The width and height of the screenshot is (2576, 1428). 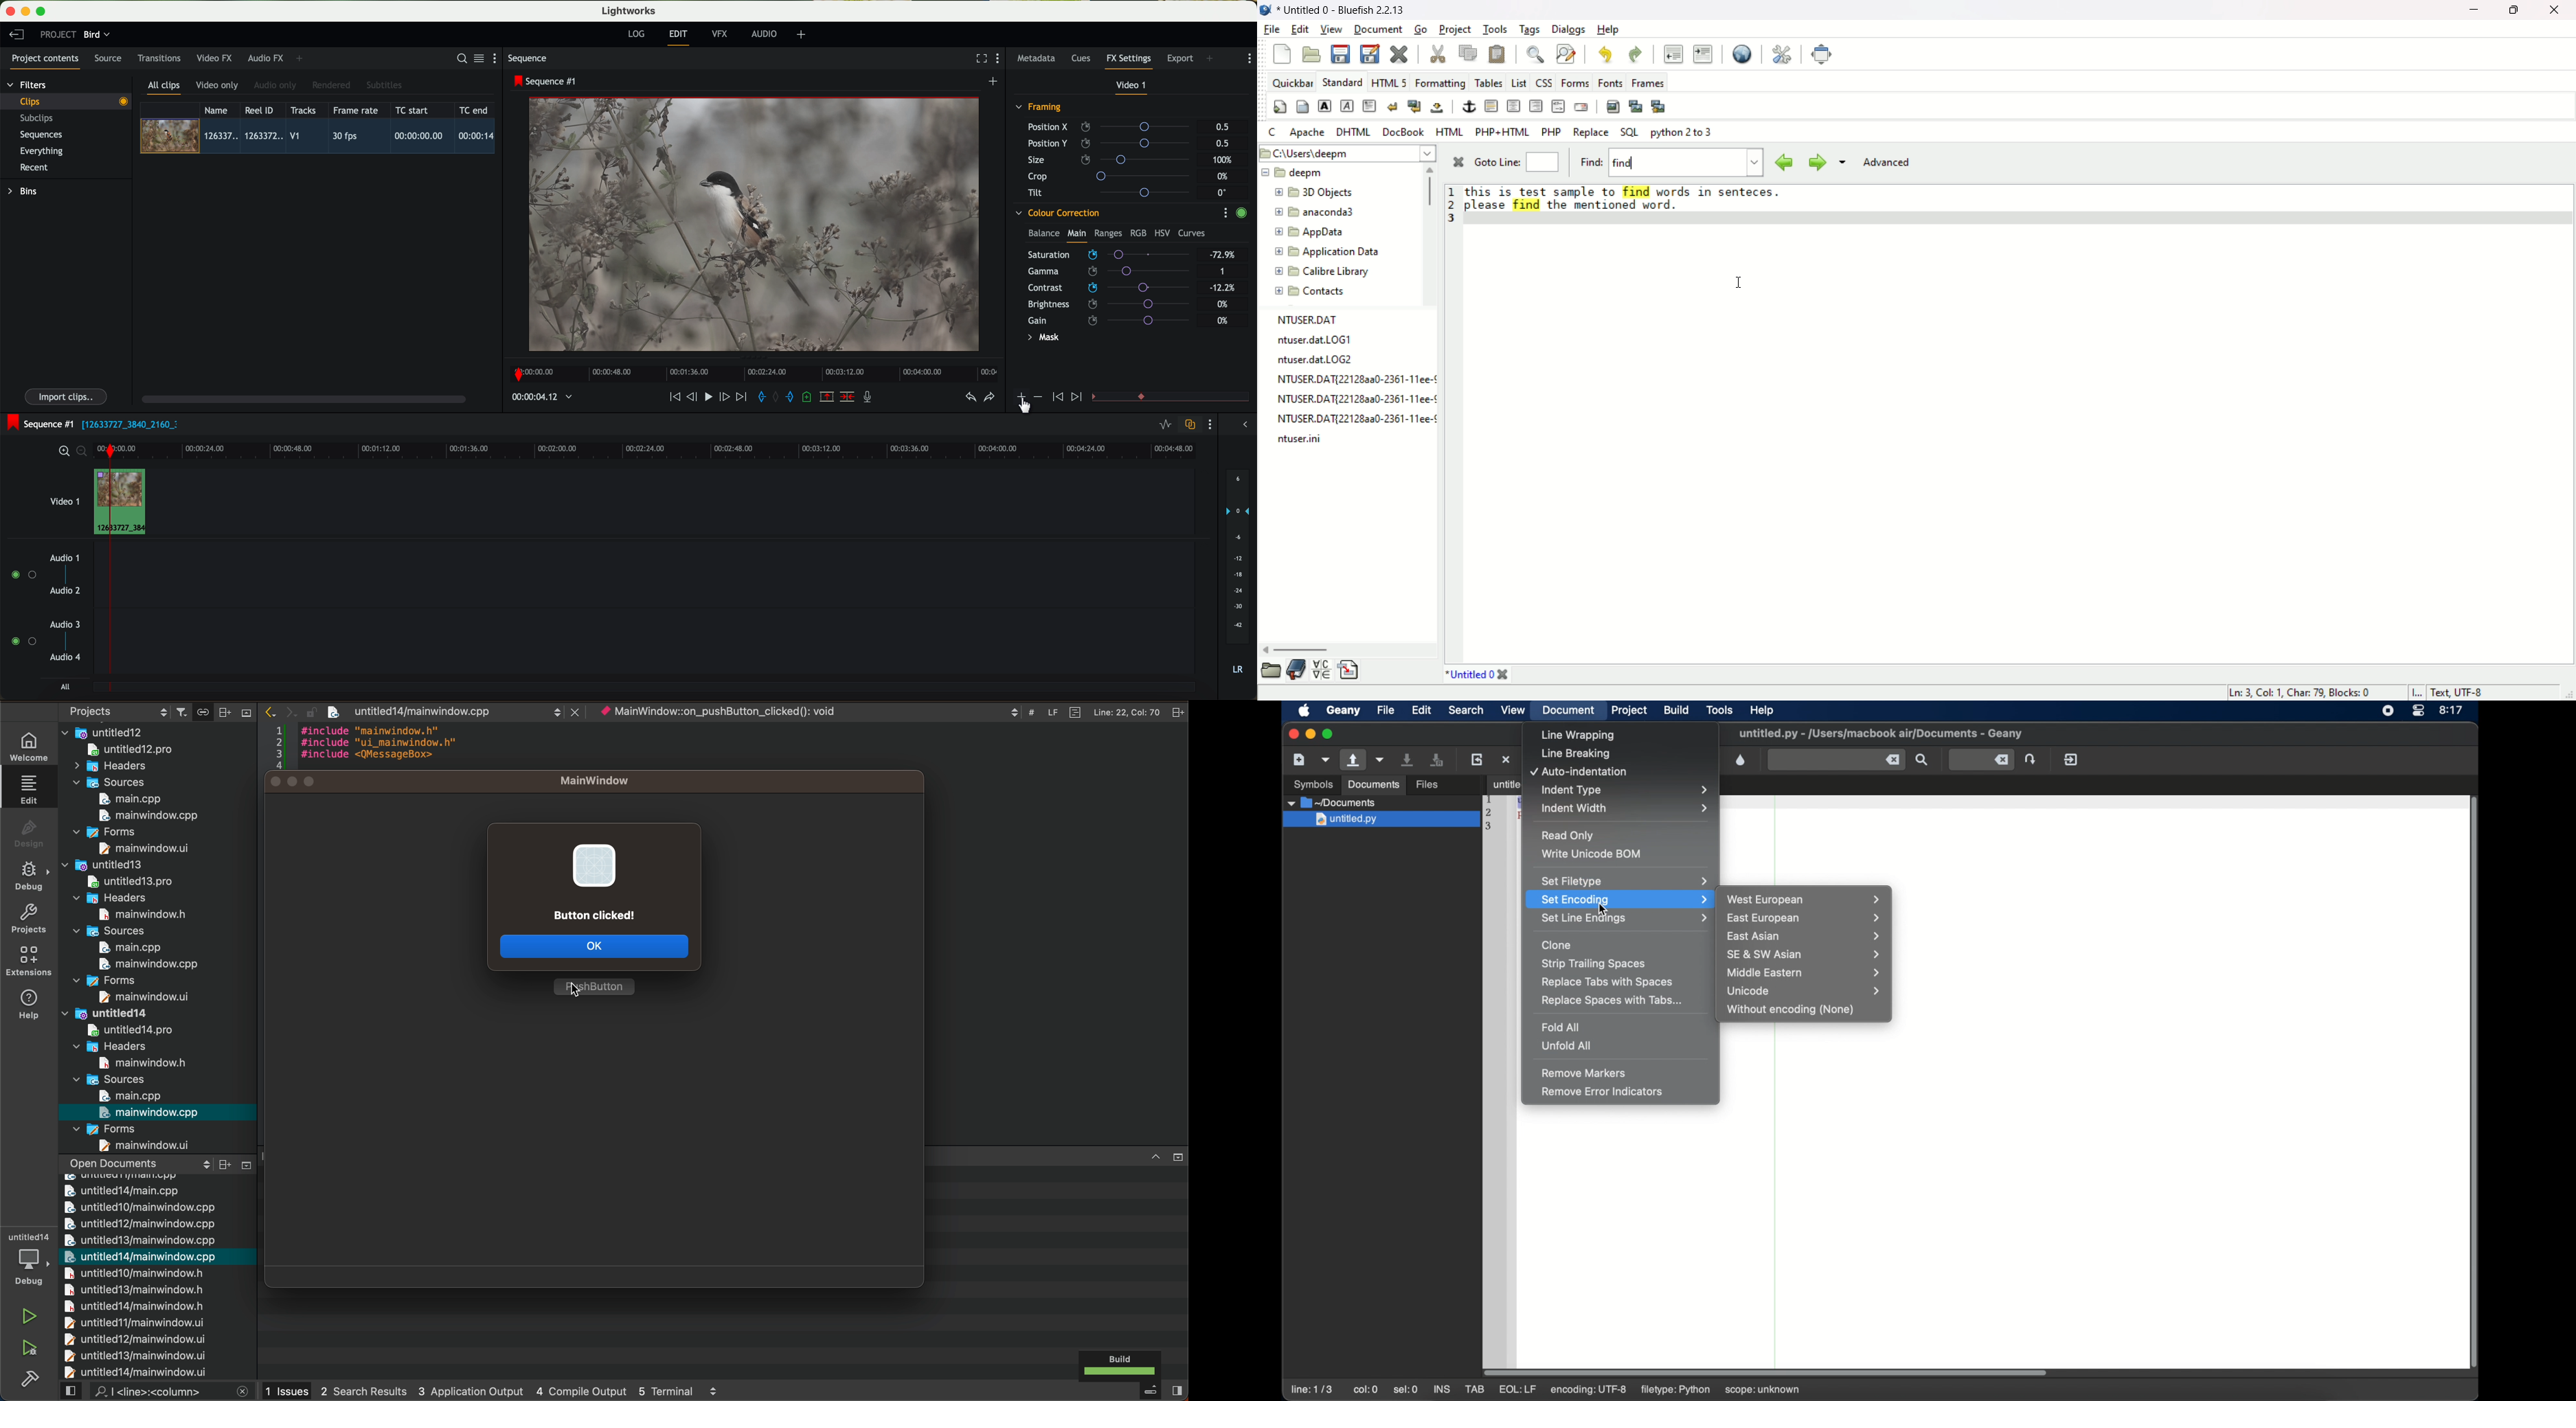 What do you see at coordinates (302, 399) in the screenshot?
I see `scroll bar` at bounding box center [302, 399].